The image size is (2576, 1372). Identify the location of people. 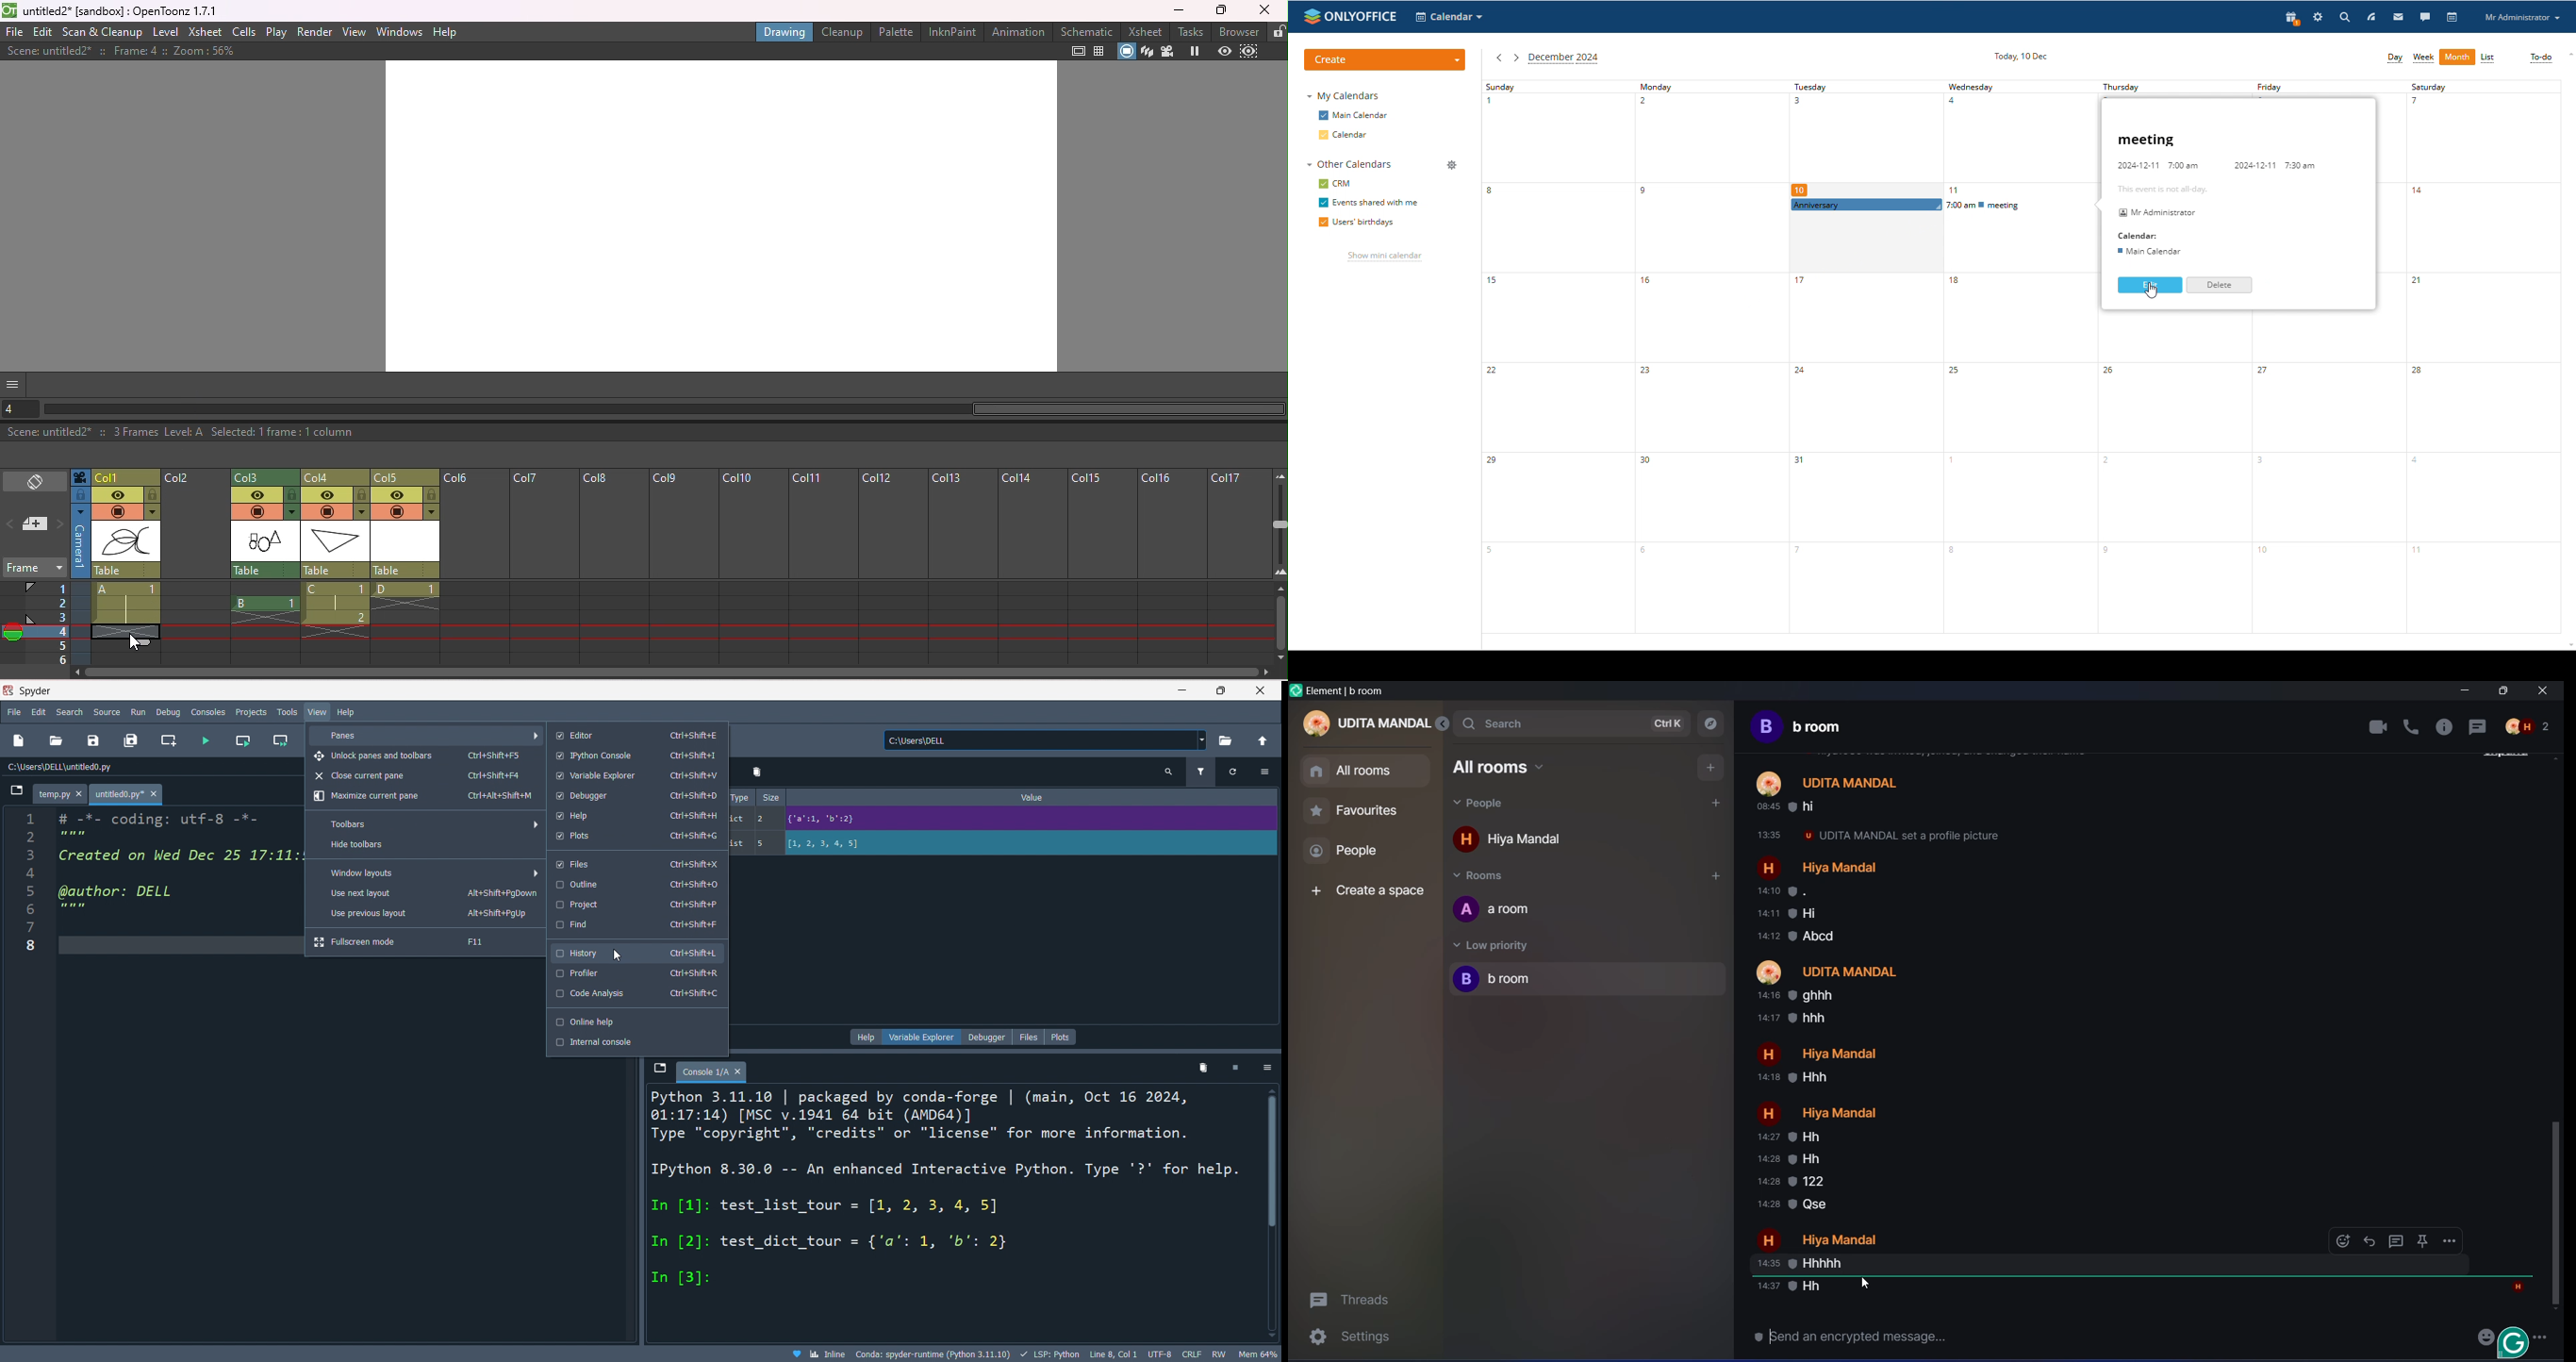
(1356, 855).